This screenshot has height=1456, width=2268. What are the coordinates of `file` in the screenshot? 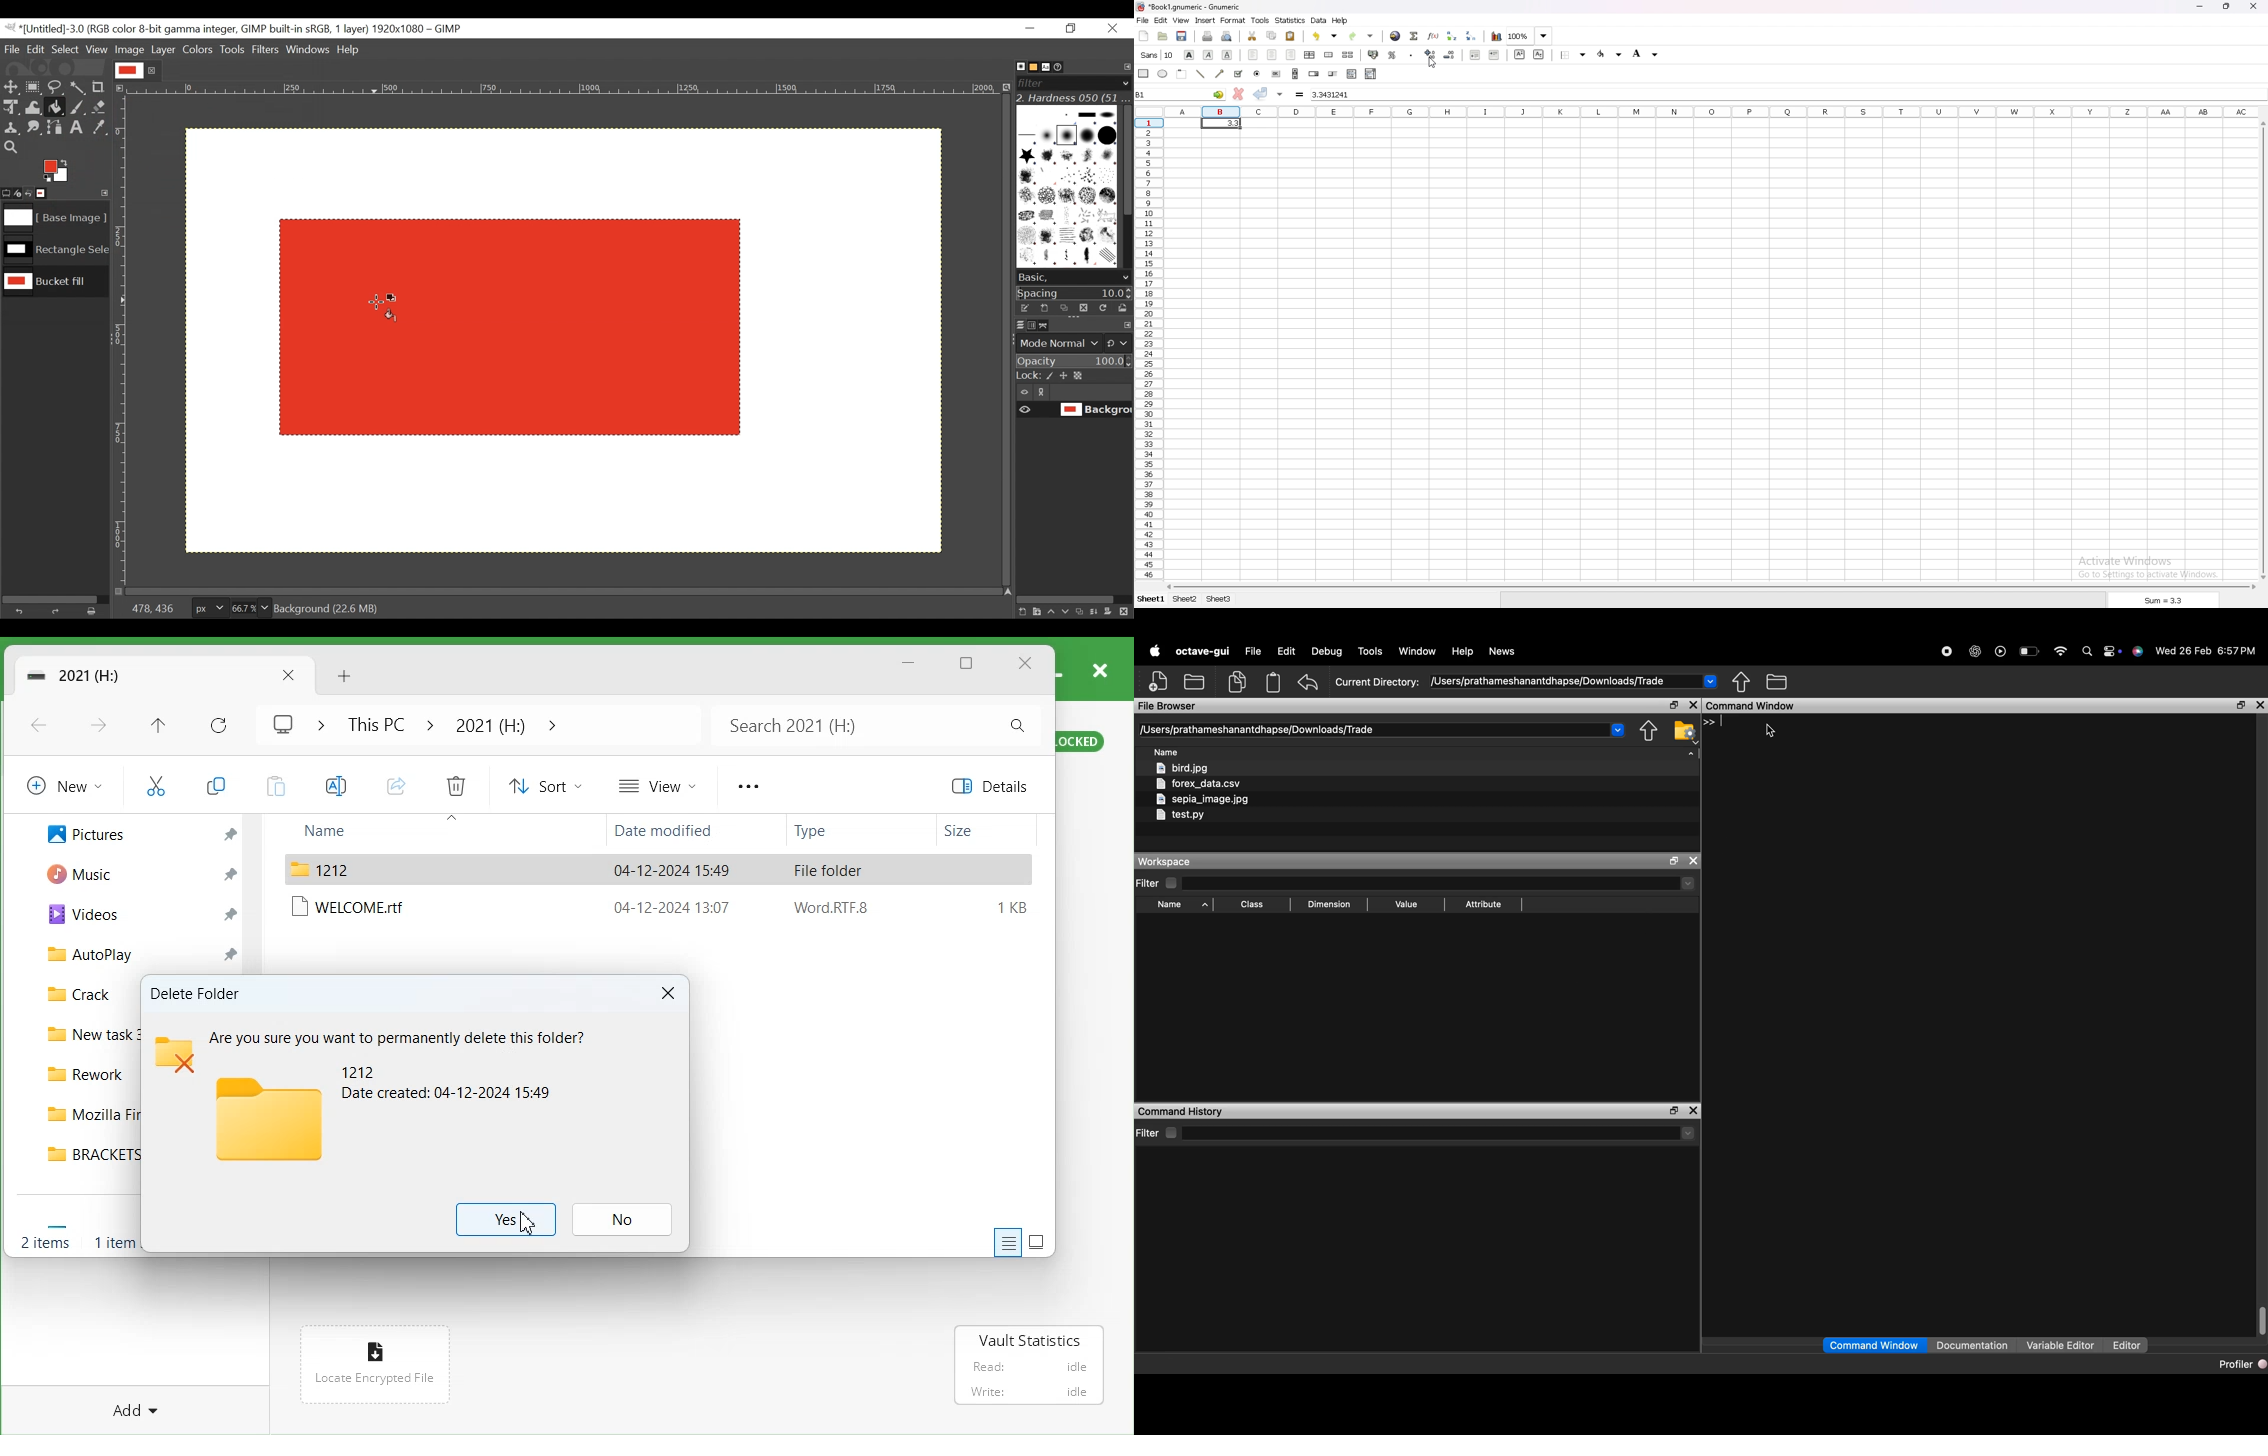 It's located at (1142, 21).